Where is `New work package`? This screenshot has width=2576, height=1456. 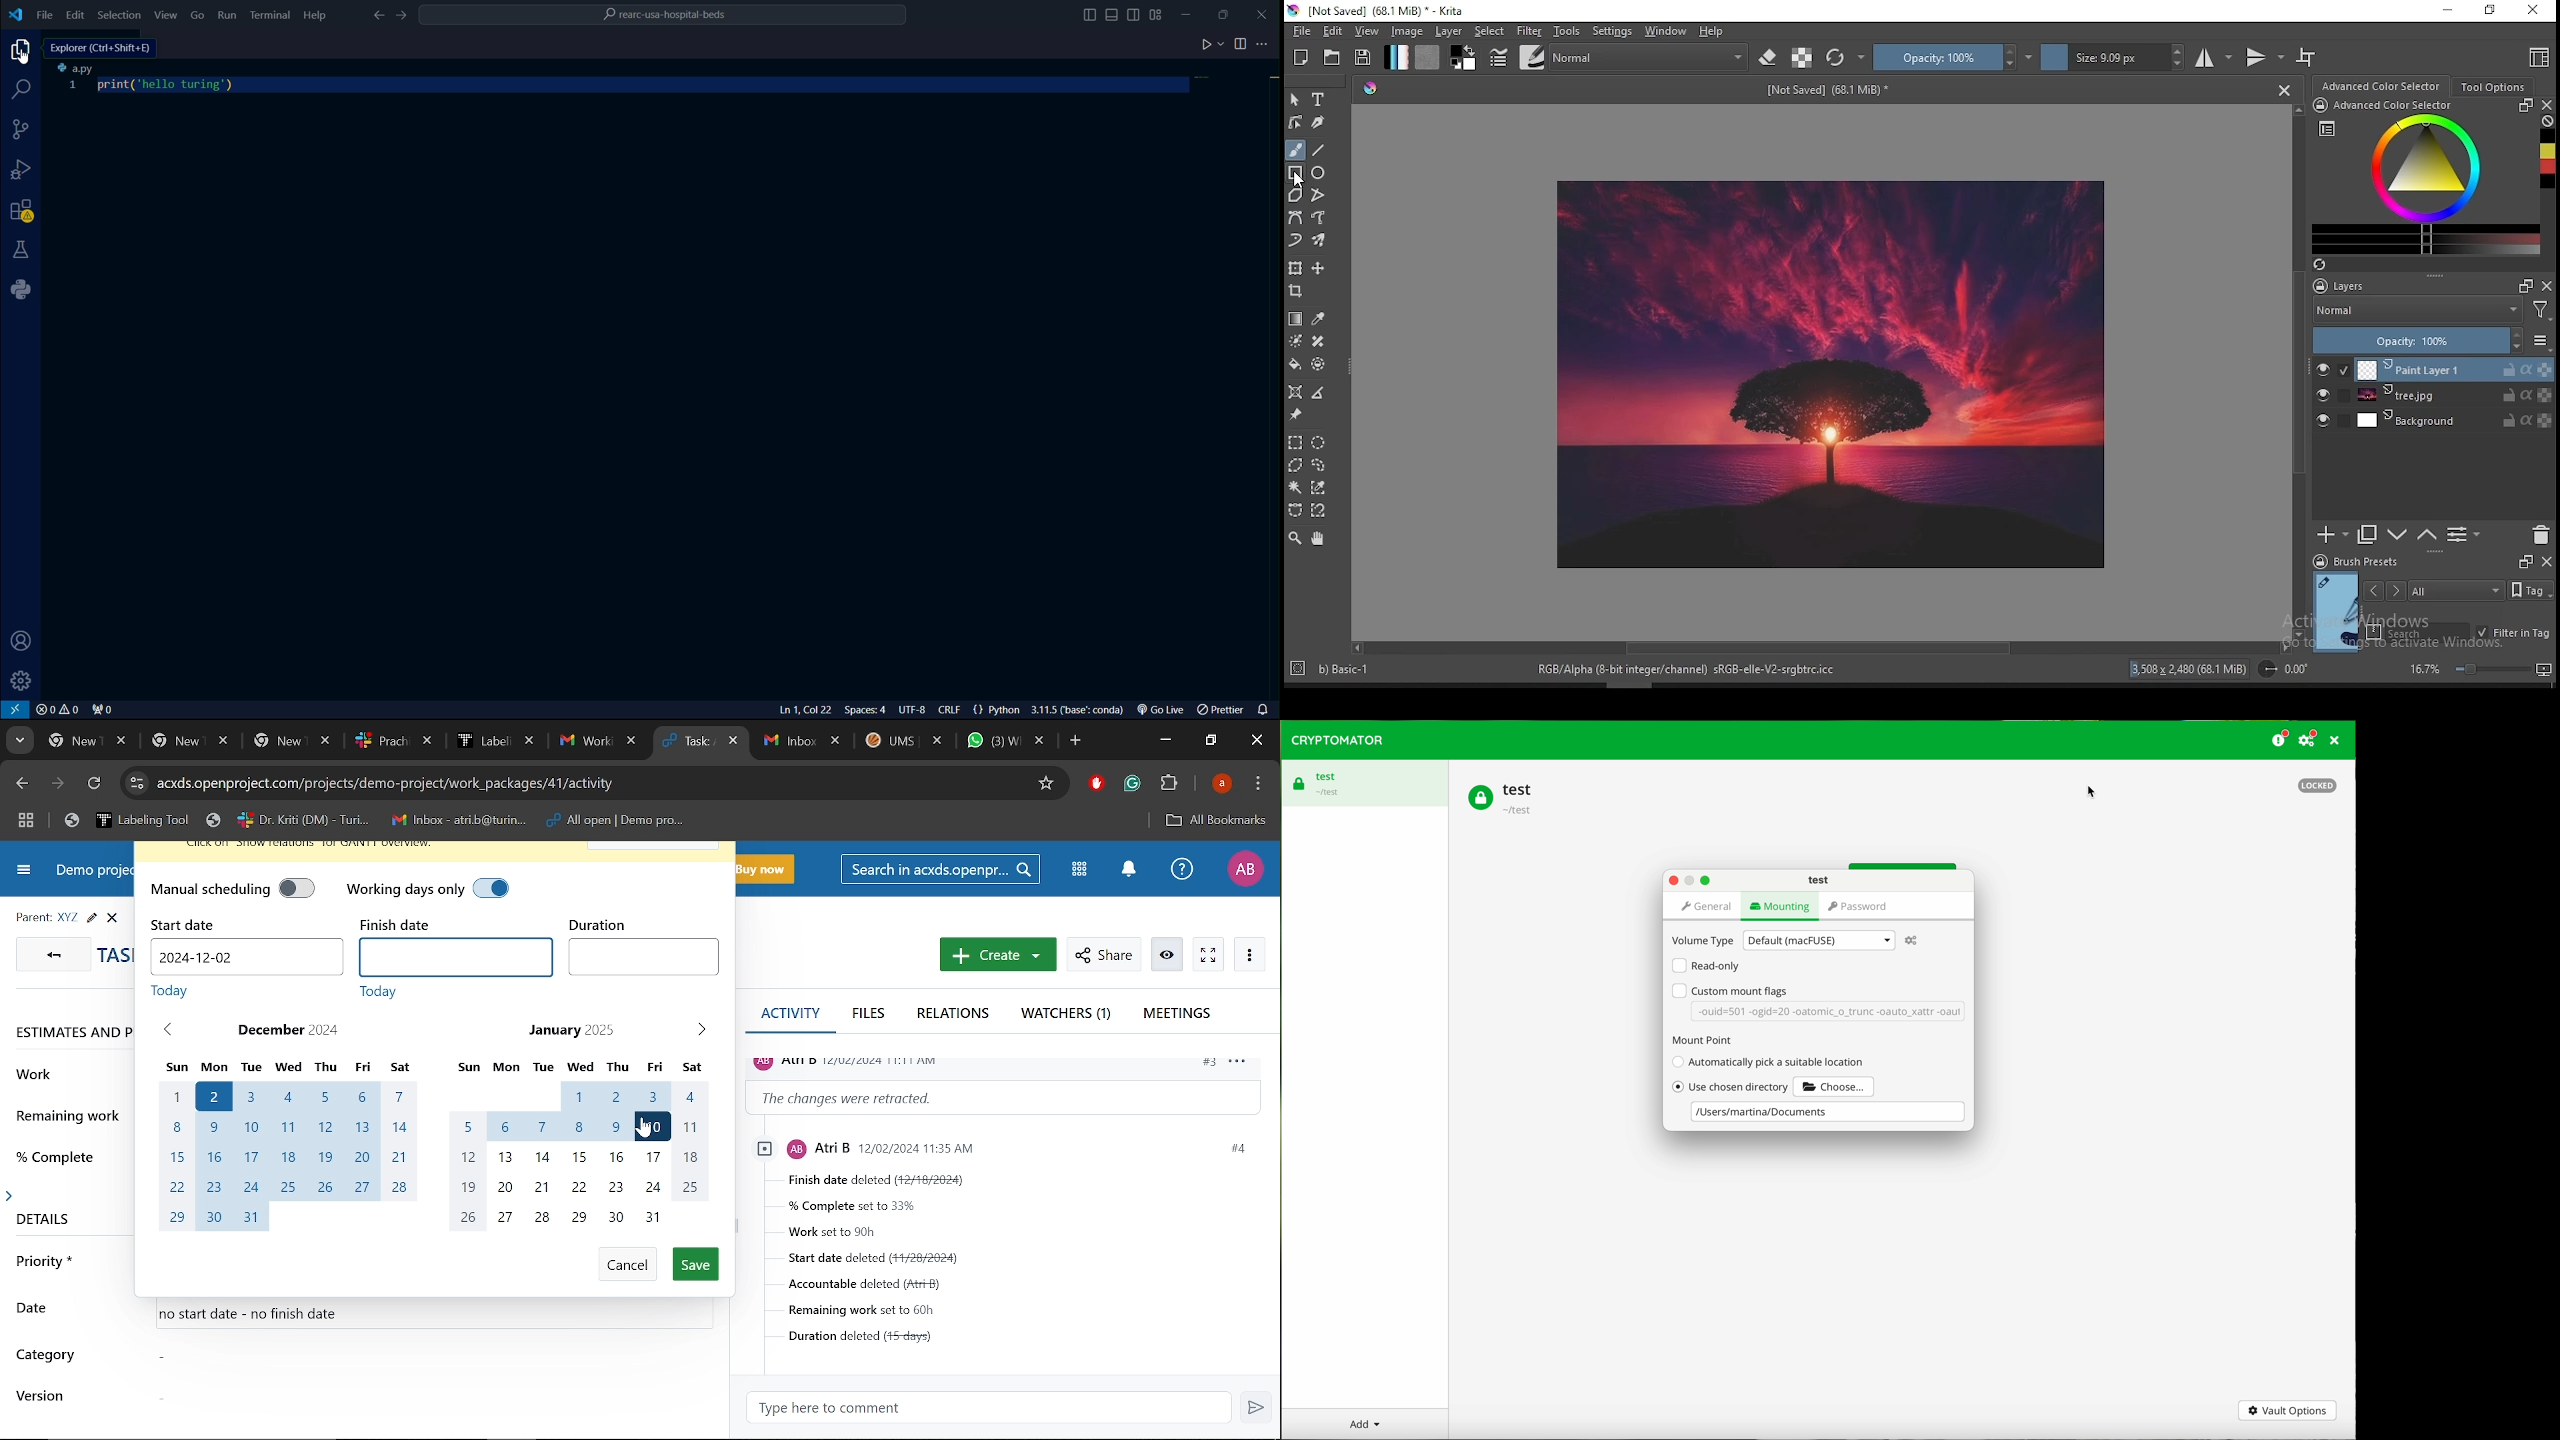 New work package is located at coordinates (996, 955).